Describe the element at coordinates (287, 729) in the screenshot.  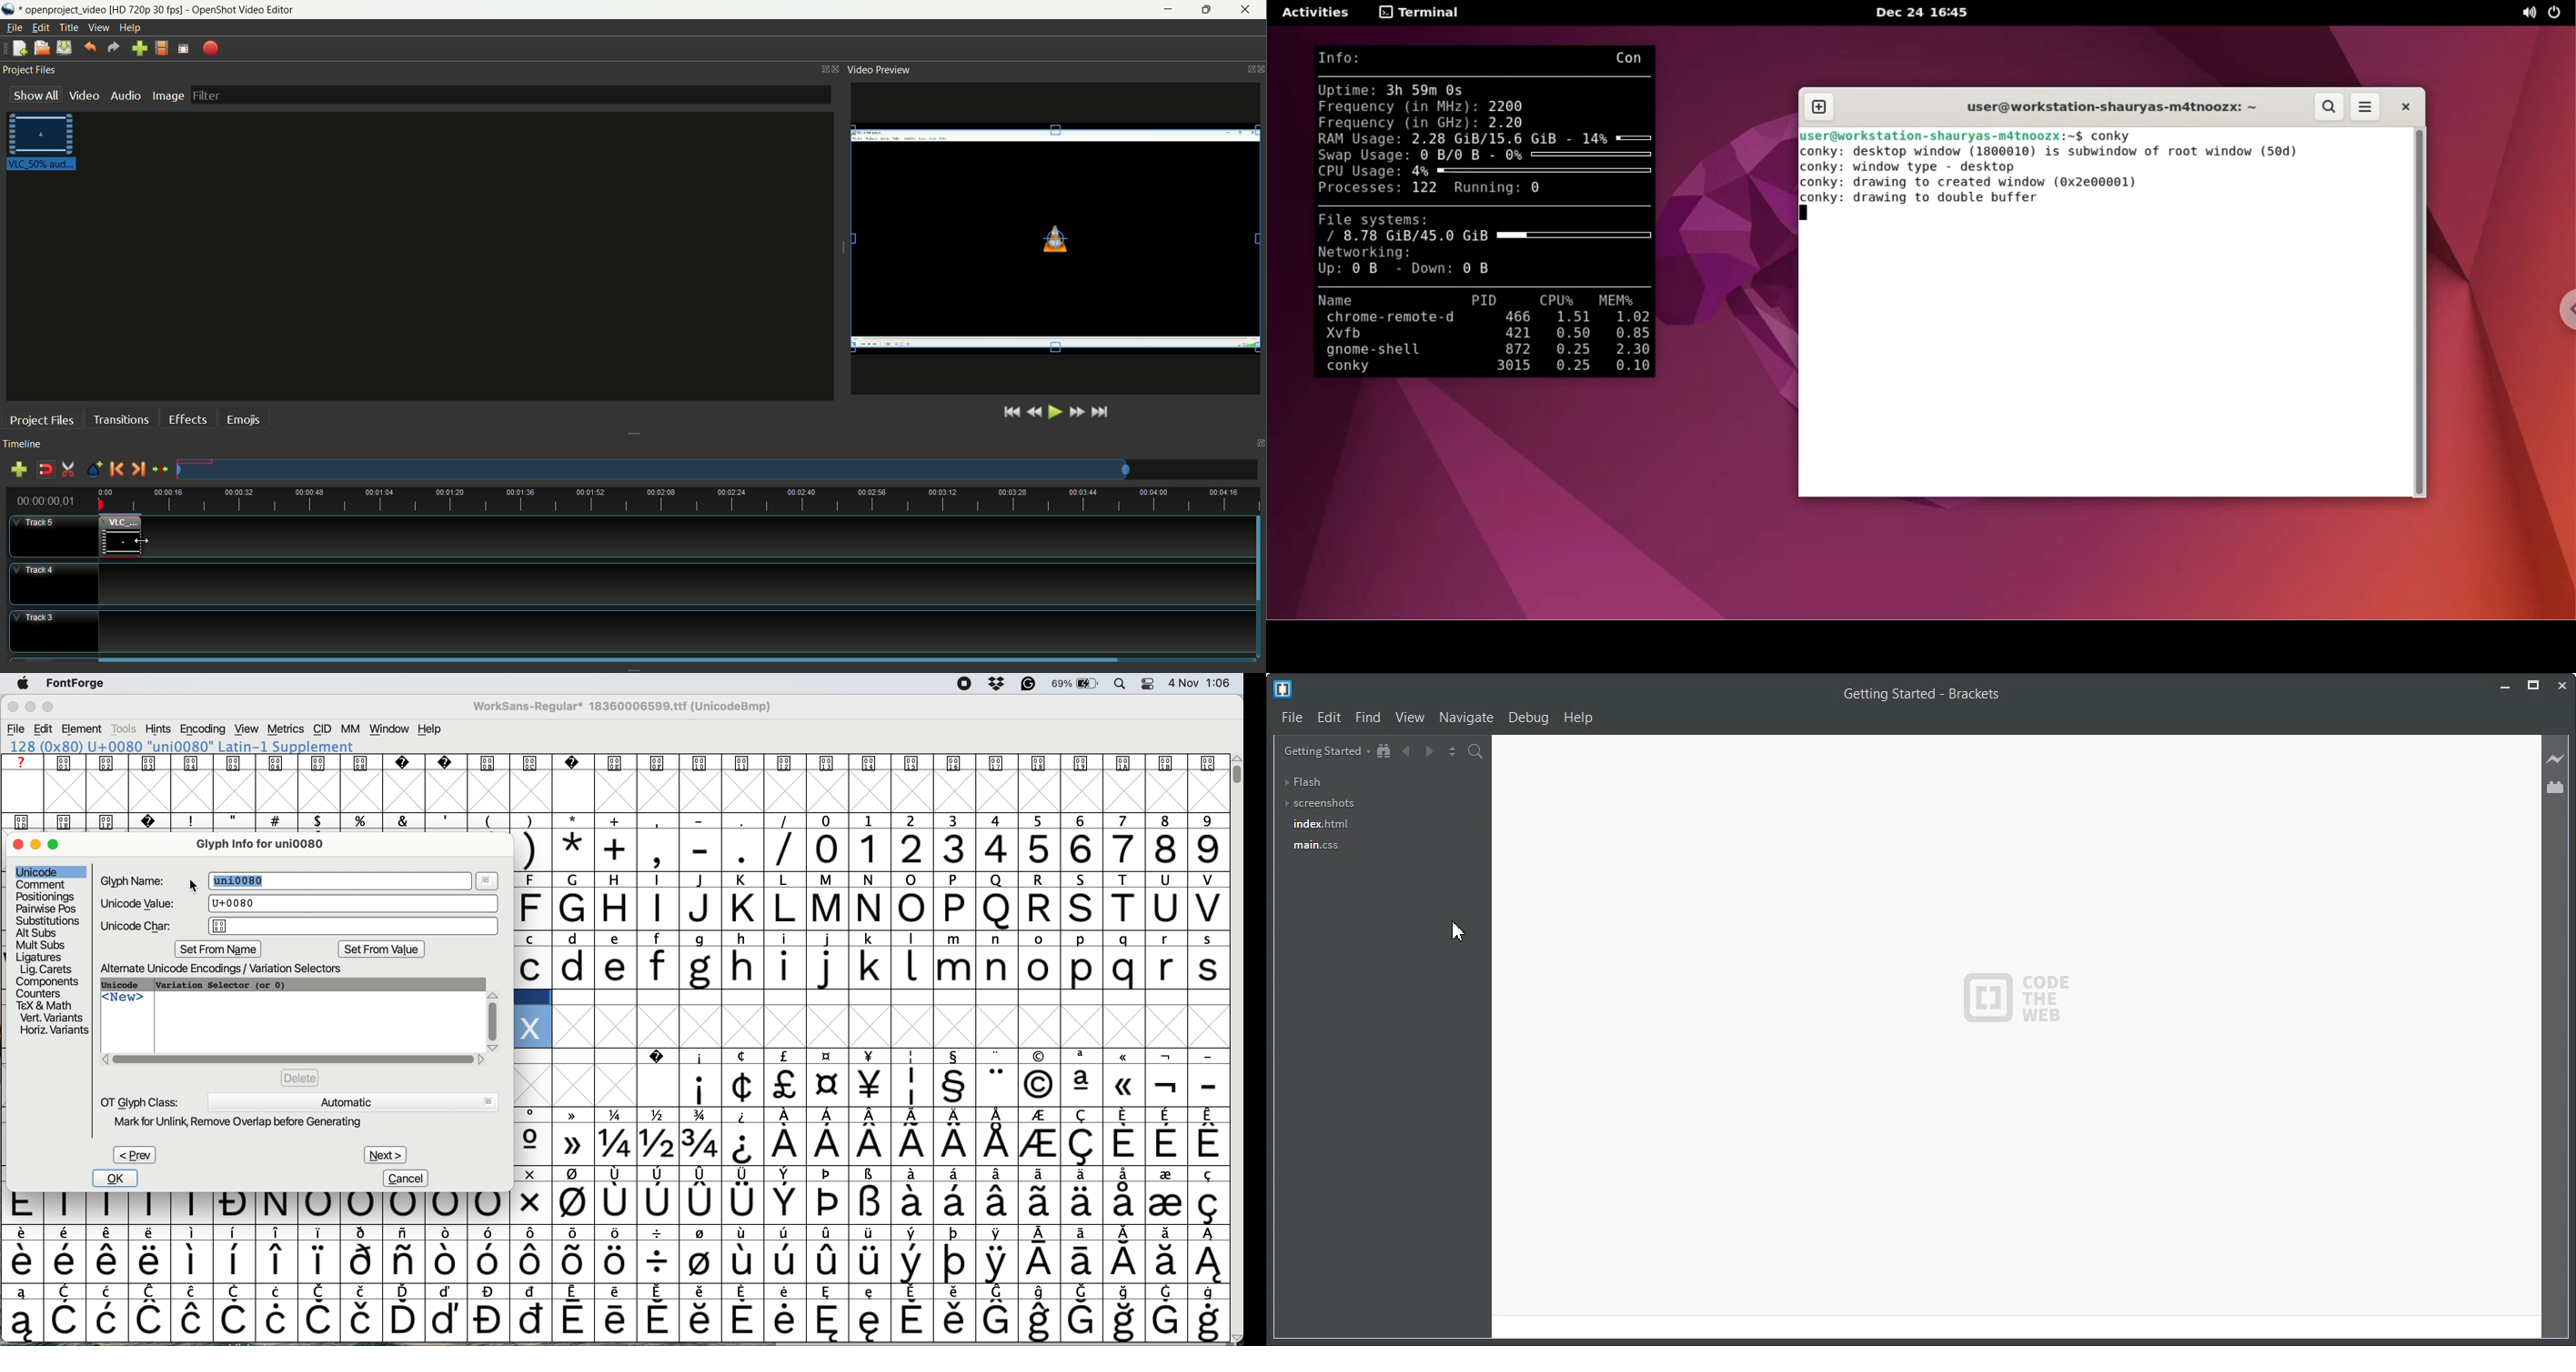
I see `metrics` at that location.